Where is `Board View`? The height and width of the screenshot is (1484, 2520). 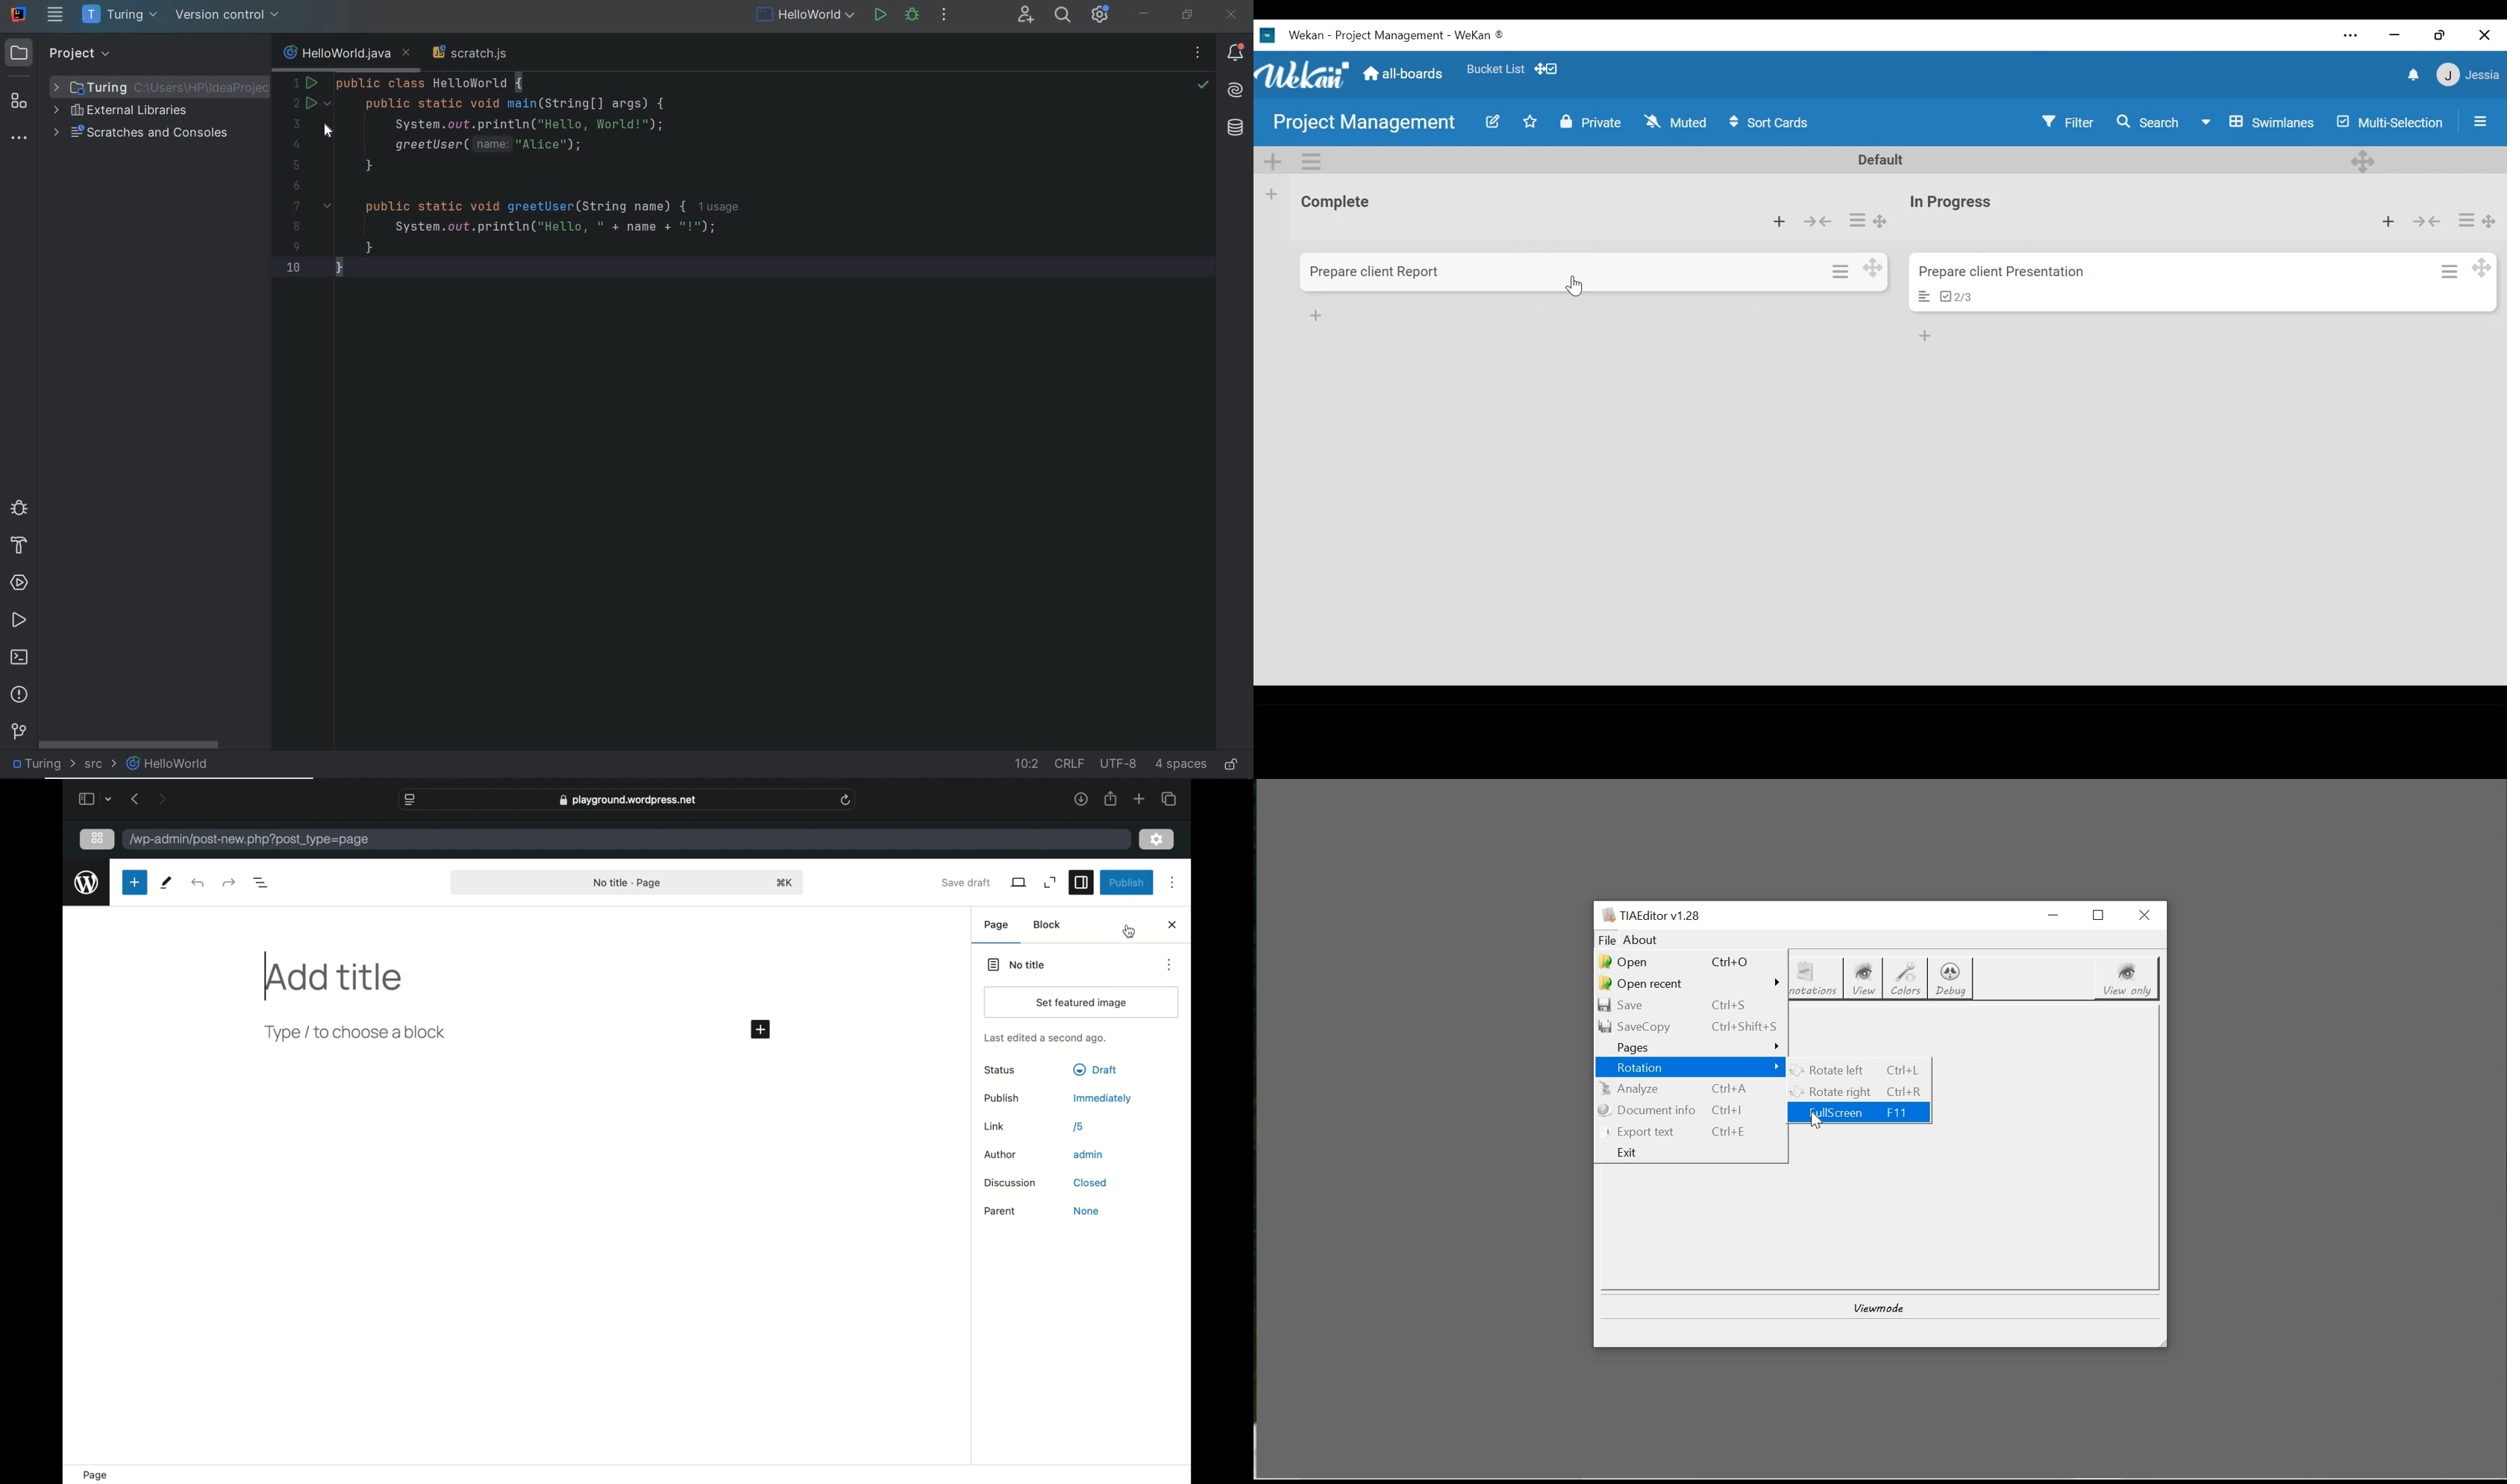
Board View is located at coordinates (2256, 123).